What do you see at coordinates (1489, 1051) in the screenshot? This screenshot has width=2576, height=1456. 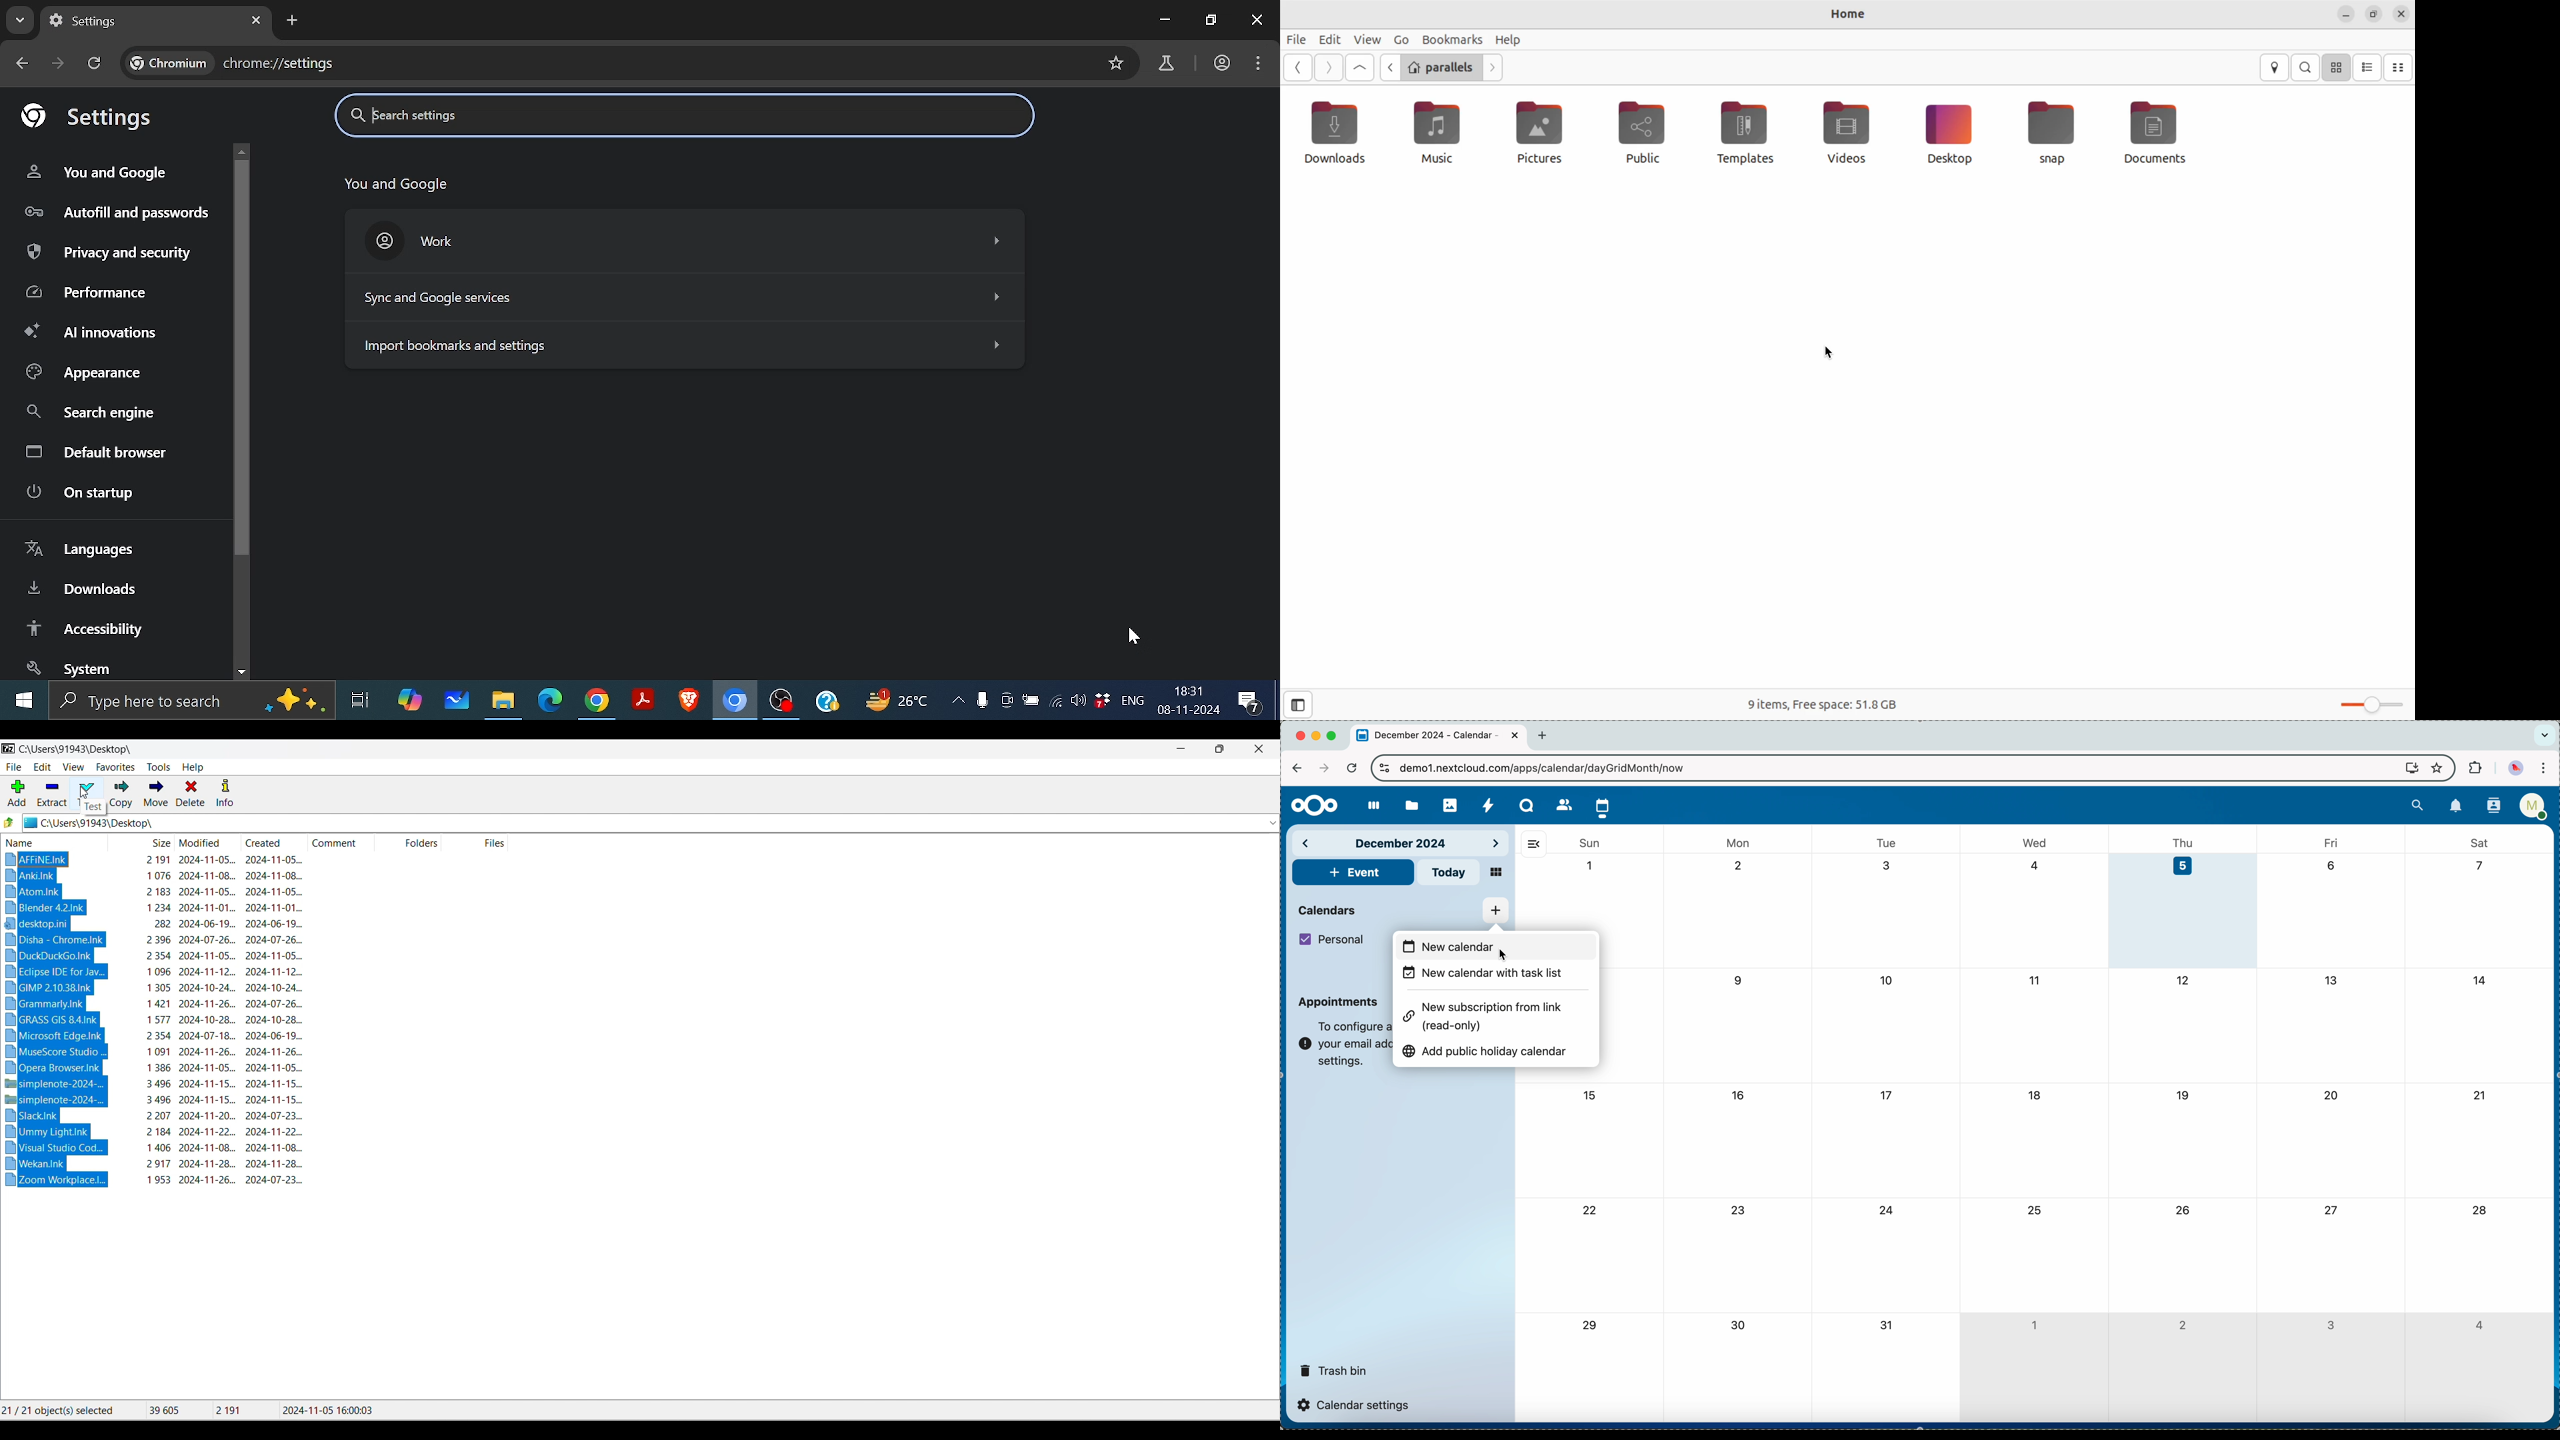 I see `add public holiday calendar` at bounding box center [1489, 1051].